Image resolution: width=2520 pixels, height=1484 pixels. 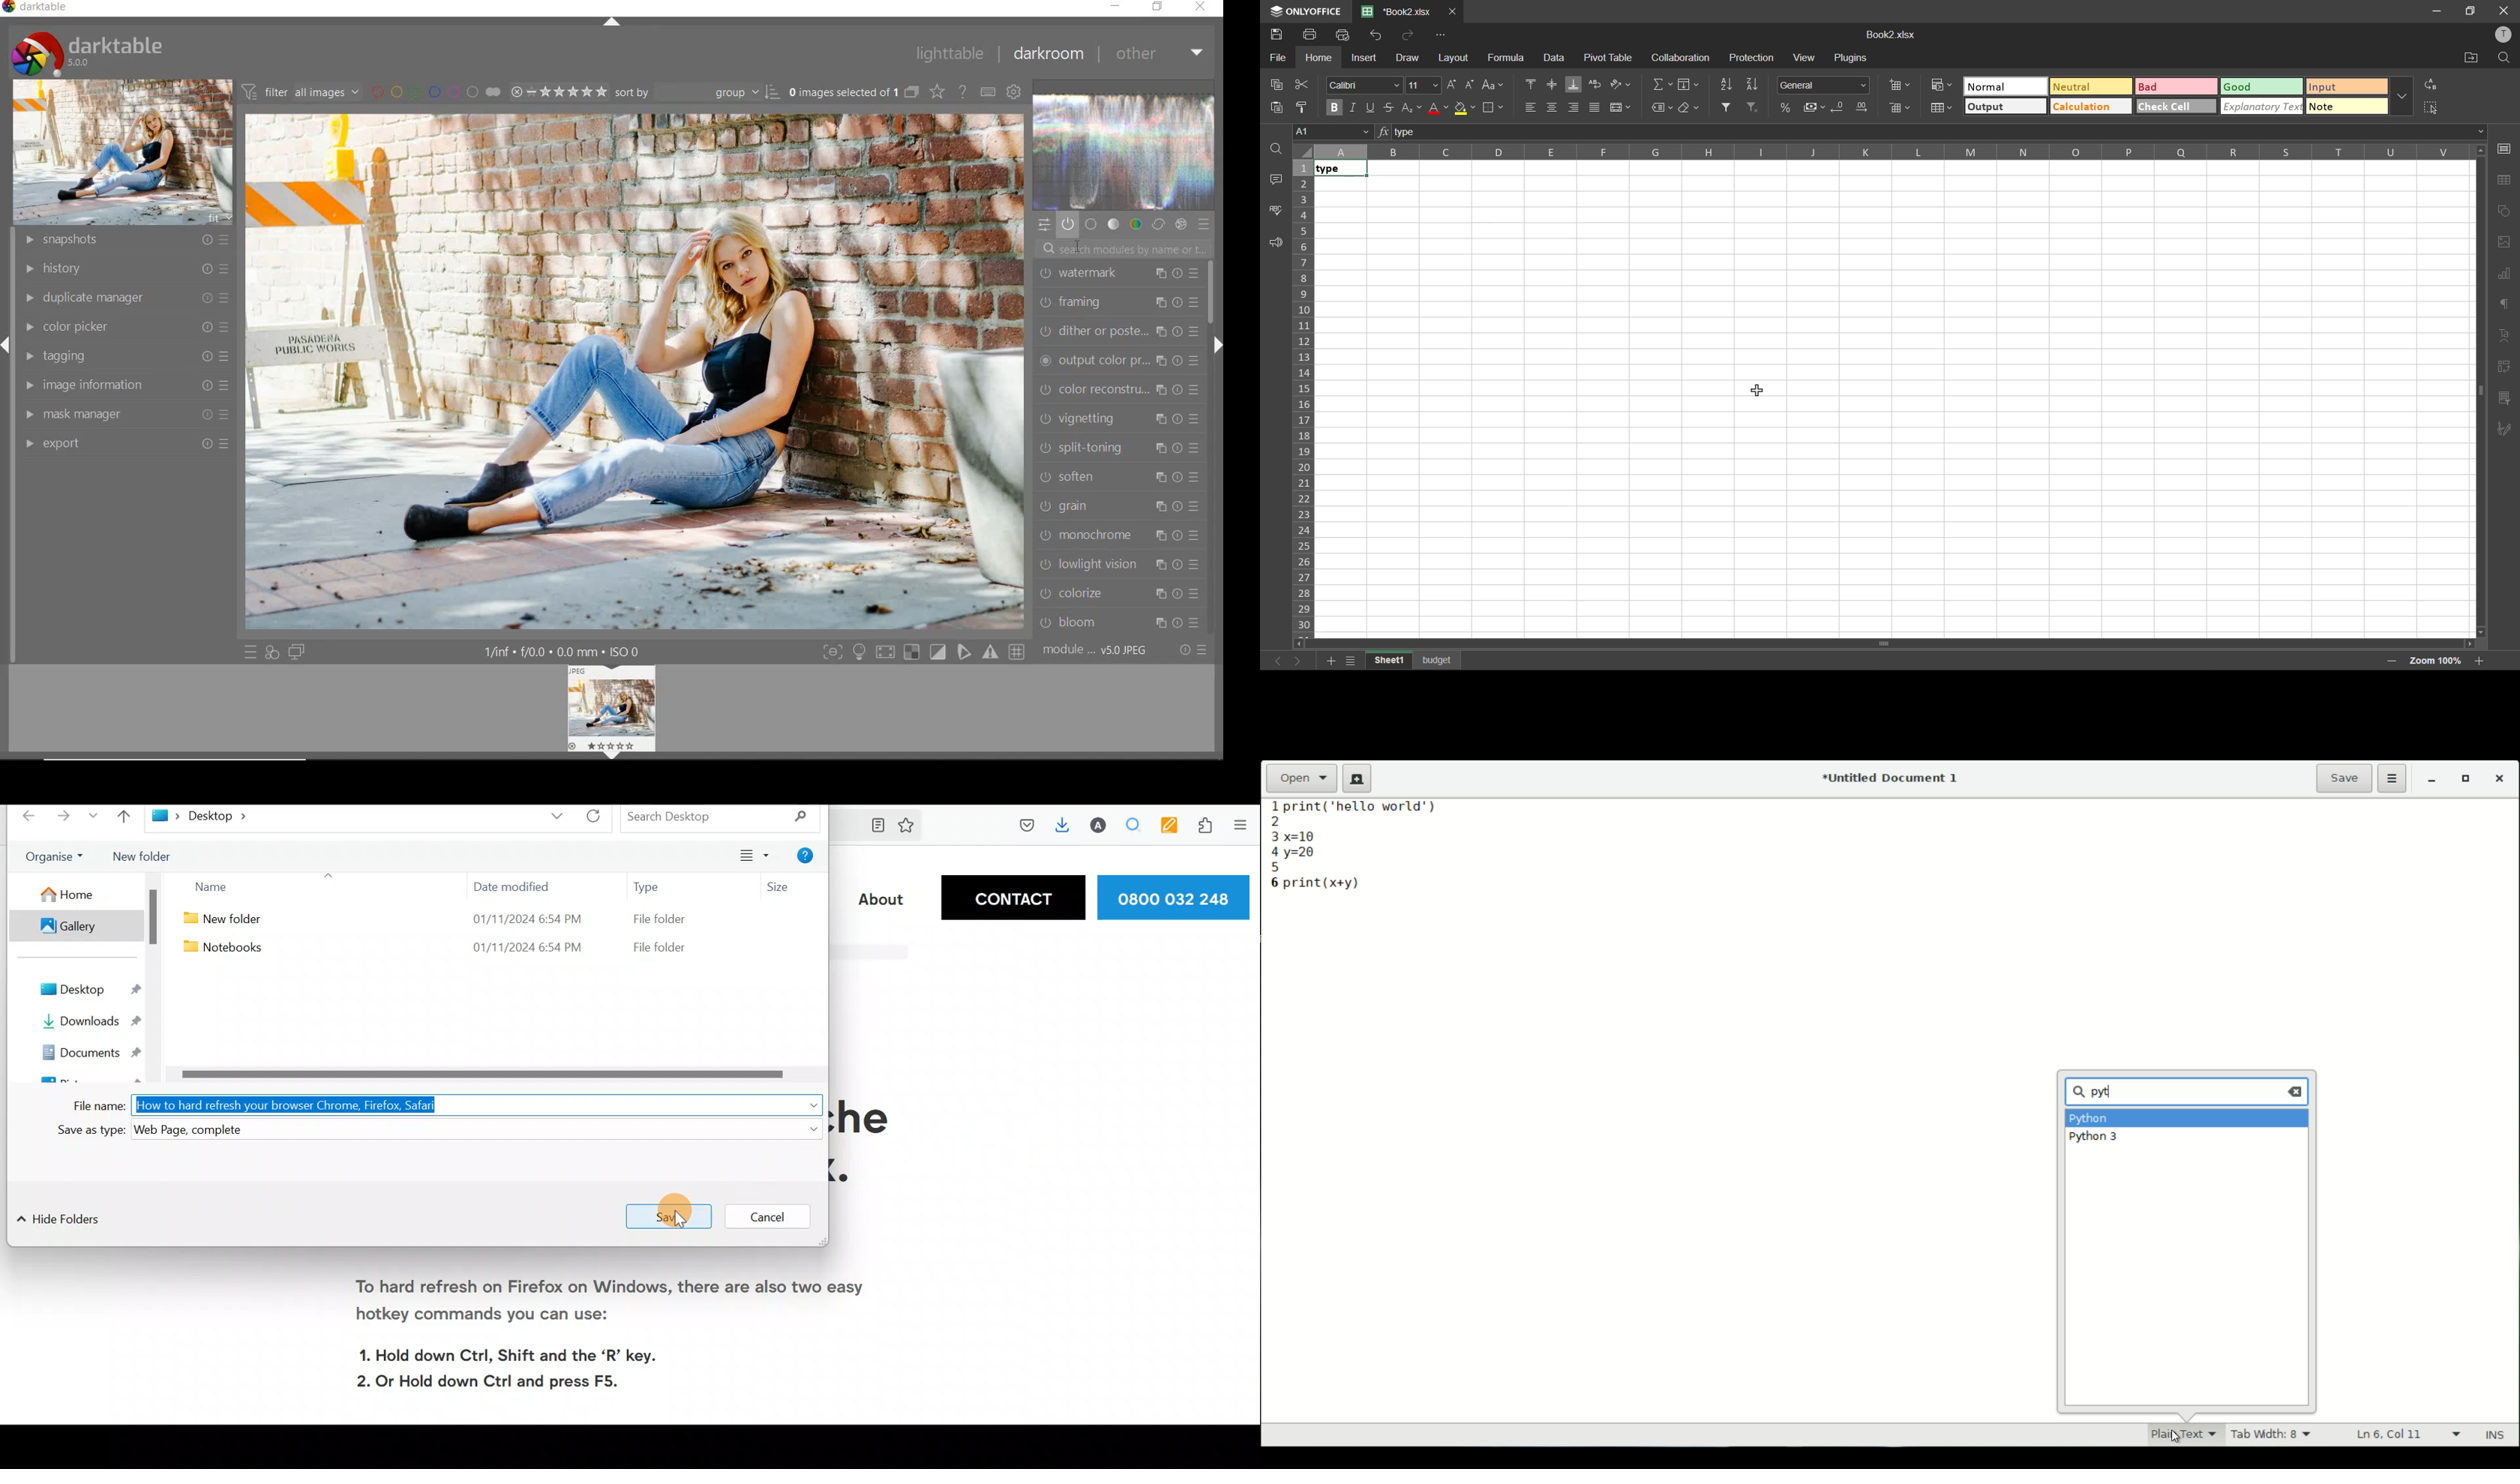 I want to click on zoom factor, so click(x=2437, y=662).